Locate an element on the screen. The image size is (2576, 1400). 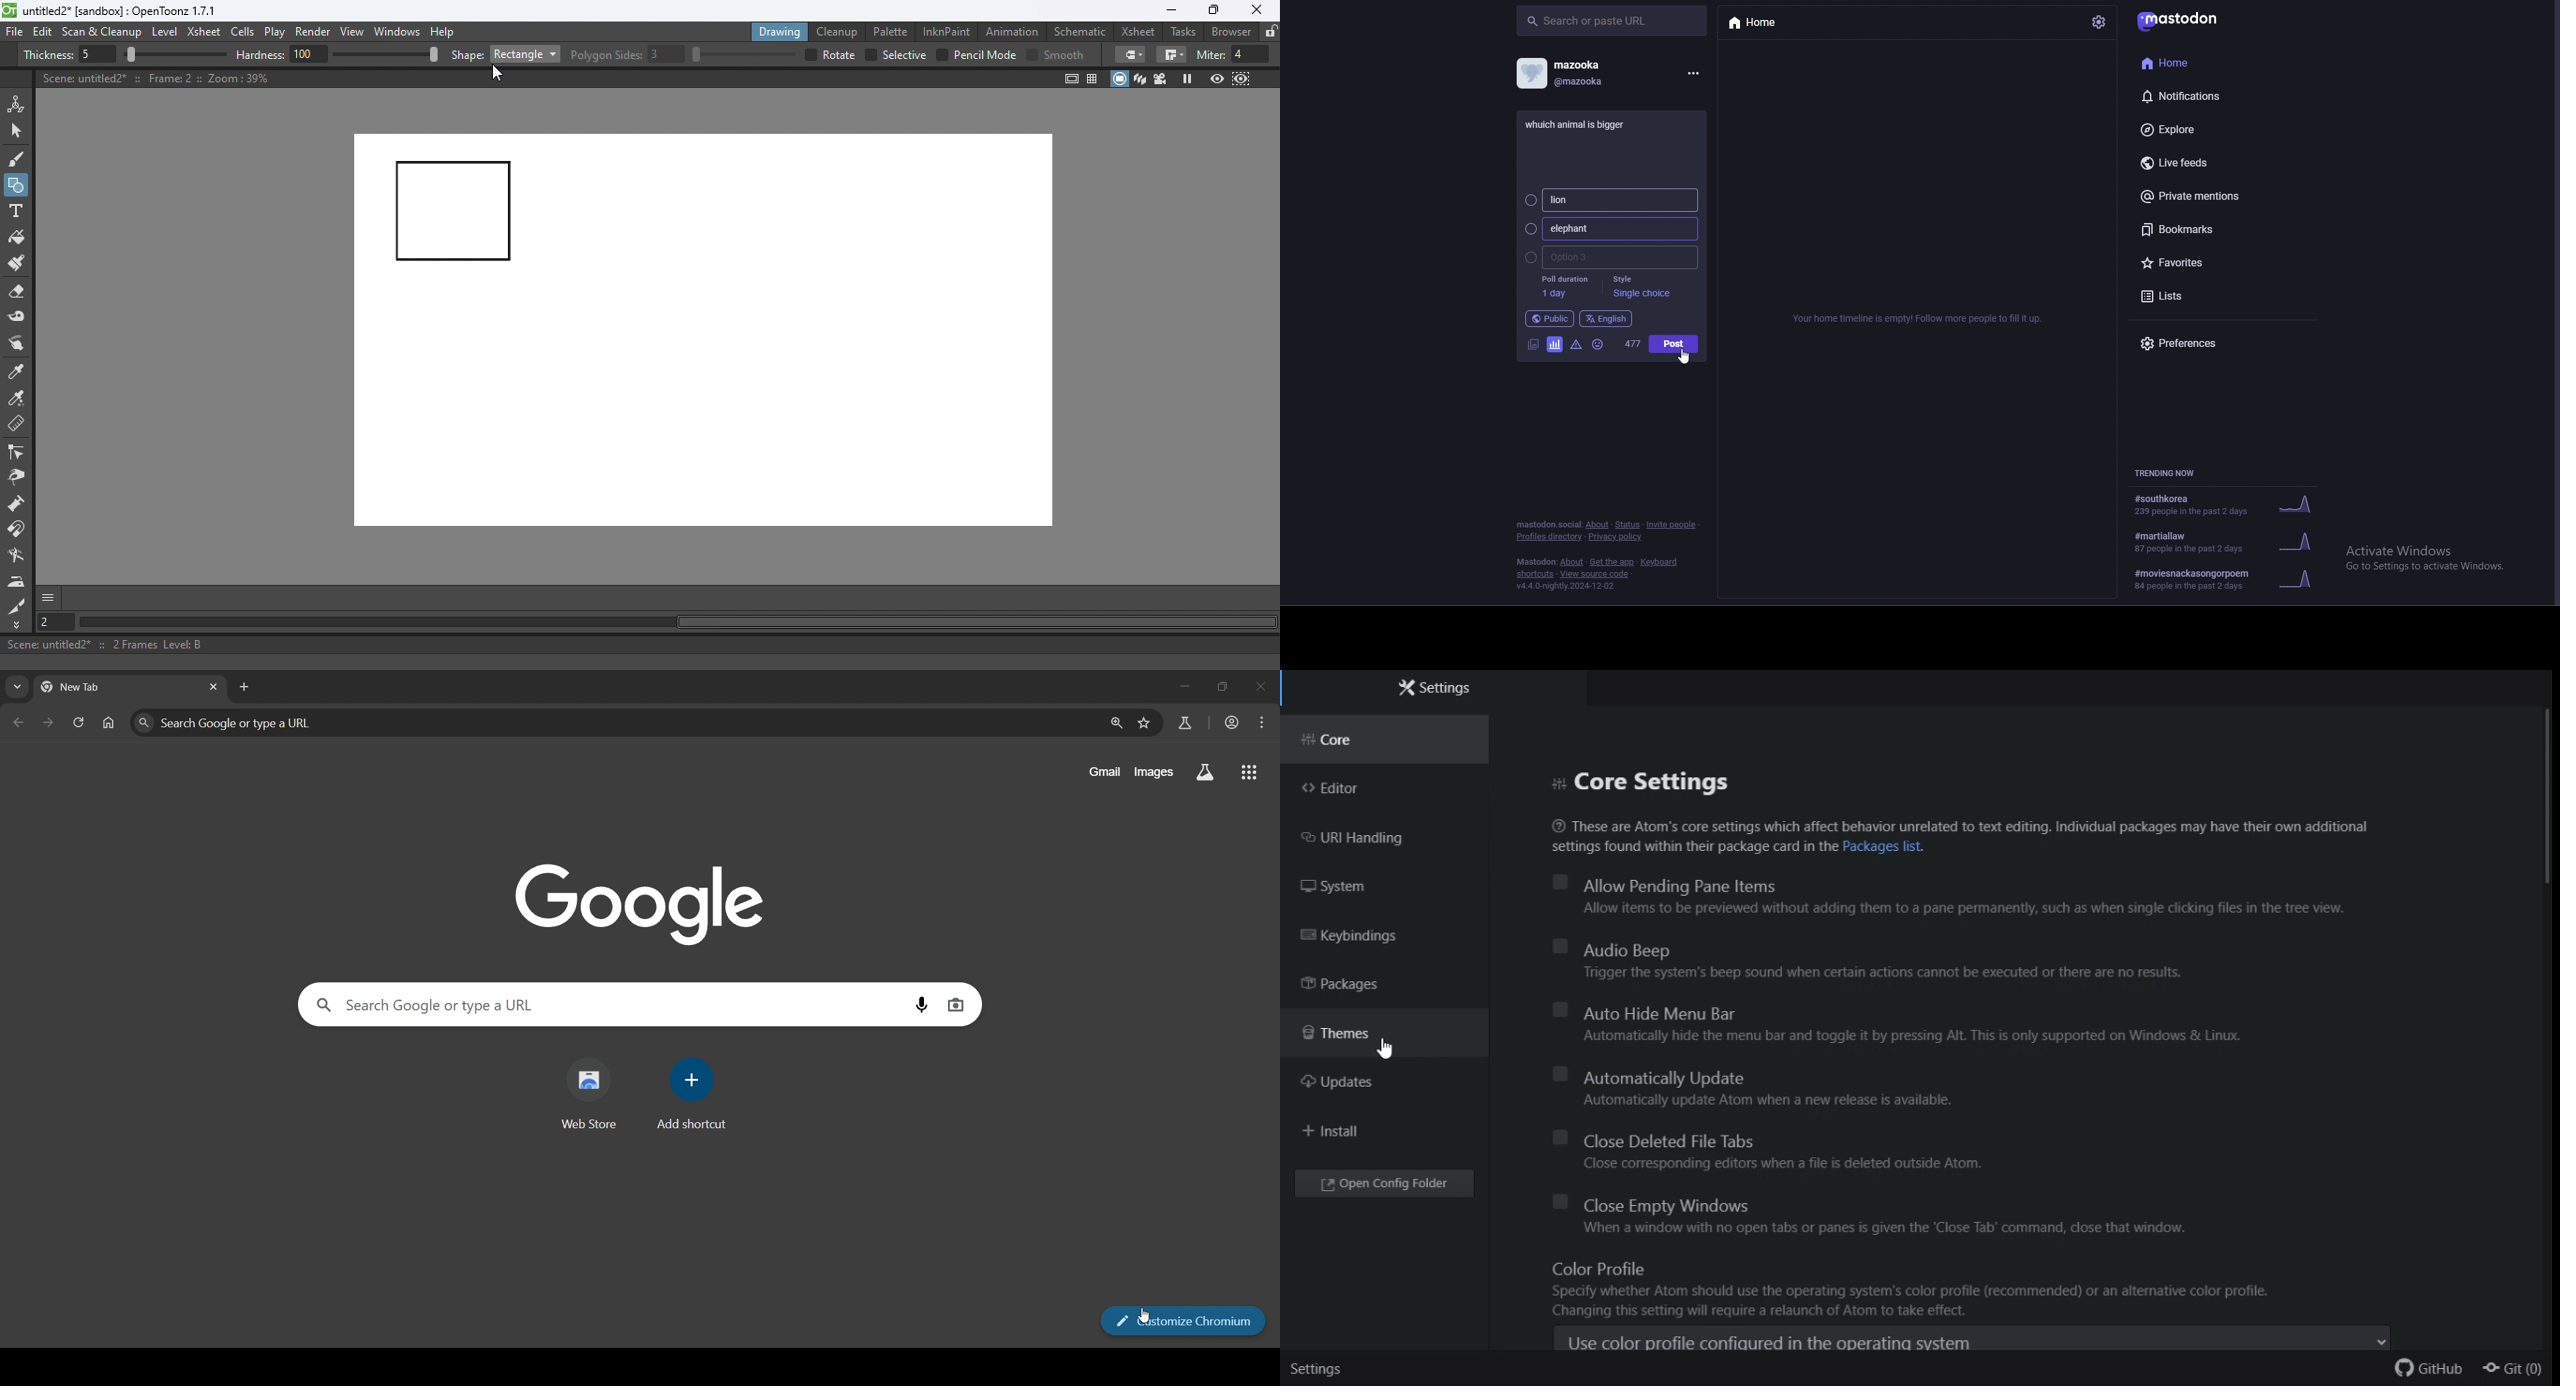
Spedify whether Atom should use the operating system's color profile (recommended) or an alternative color profile.
Changing this setting will require a relaunch of Atom to take effect. is located at coordinates (1912, 1303).